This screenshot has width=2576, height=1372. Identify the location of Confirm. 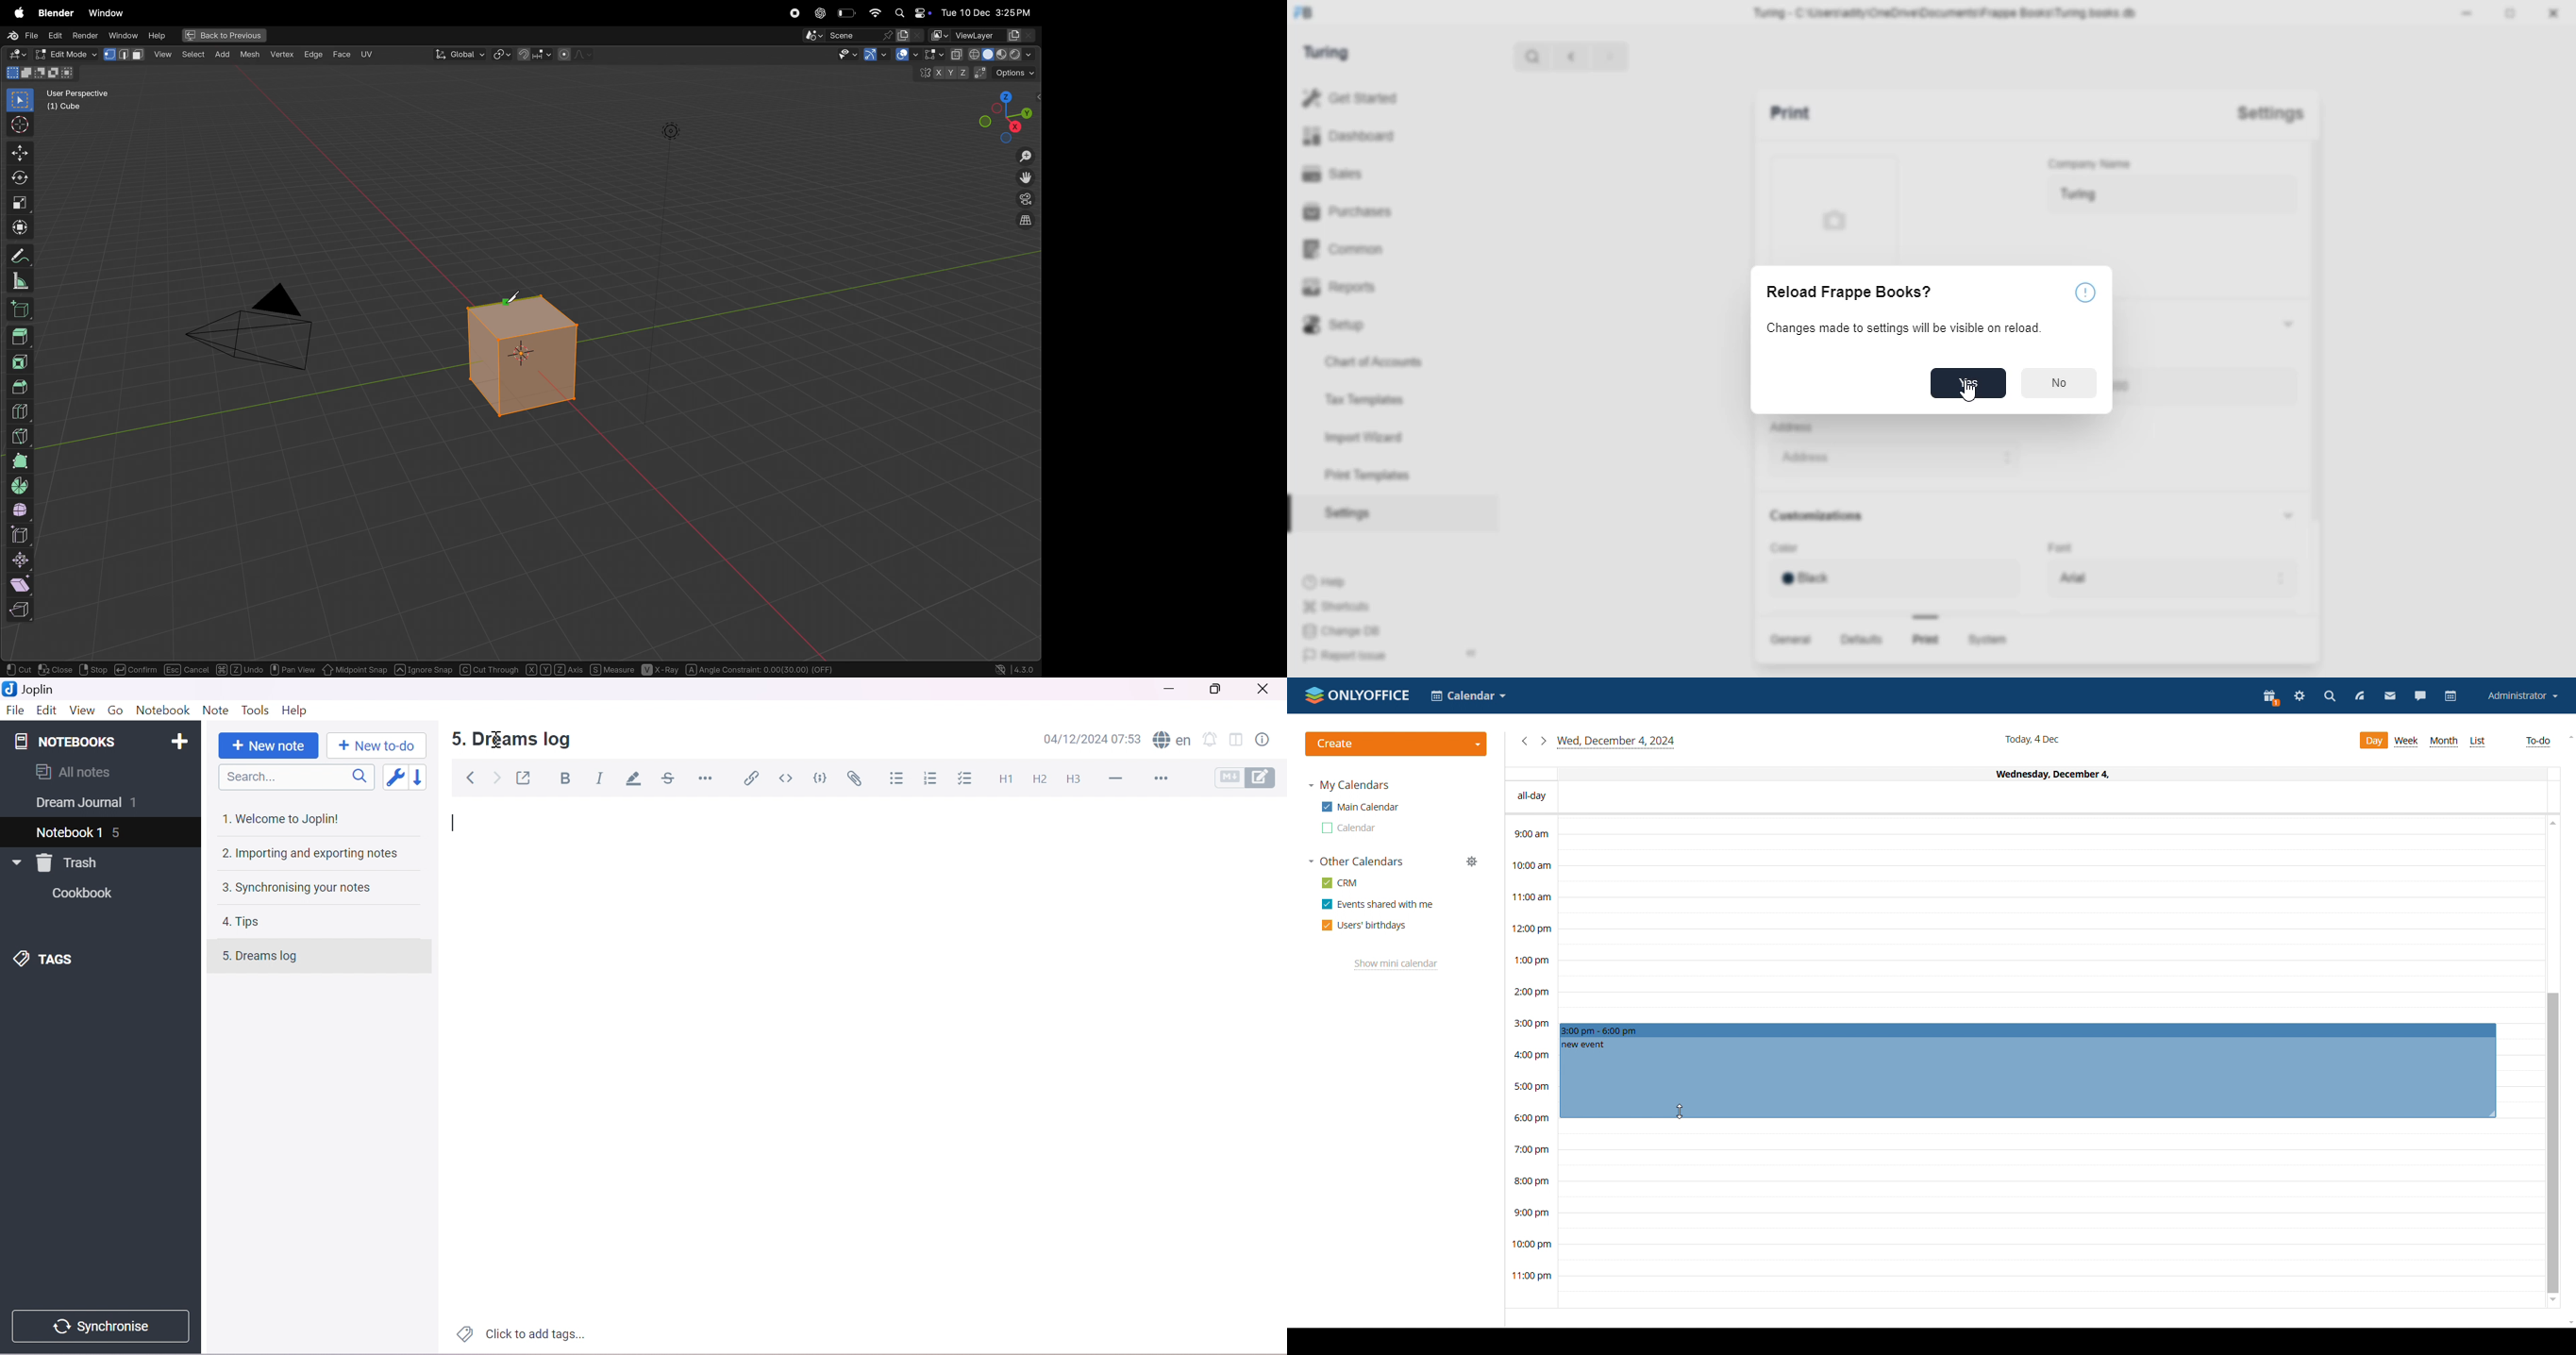
(134, 669).